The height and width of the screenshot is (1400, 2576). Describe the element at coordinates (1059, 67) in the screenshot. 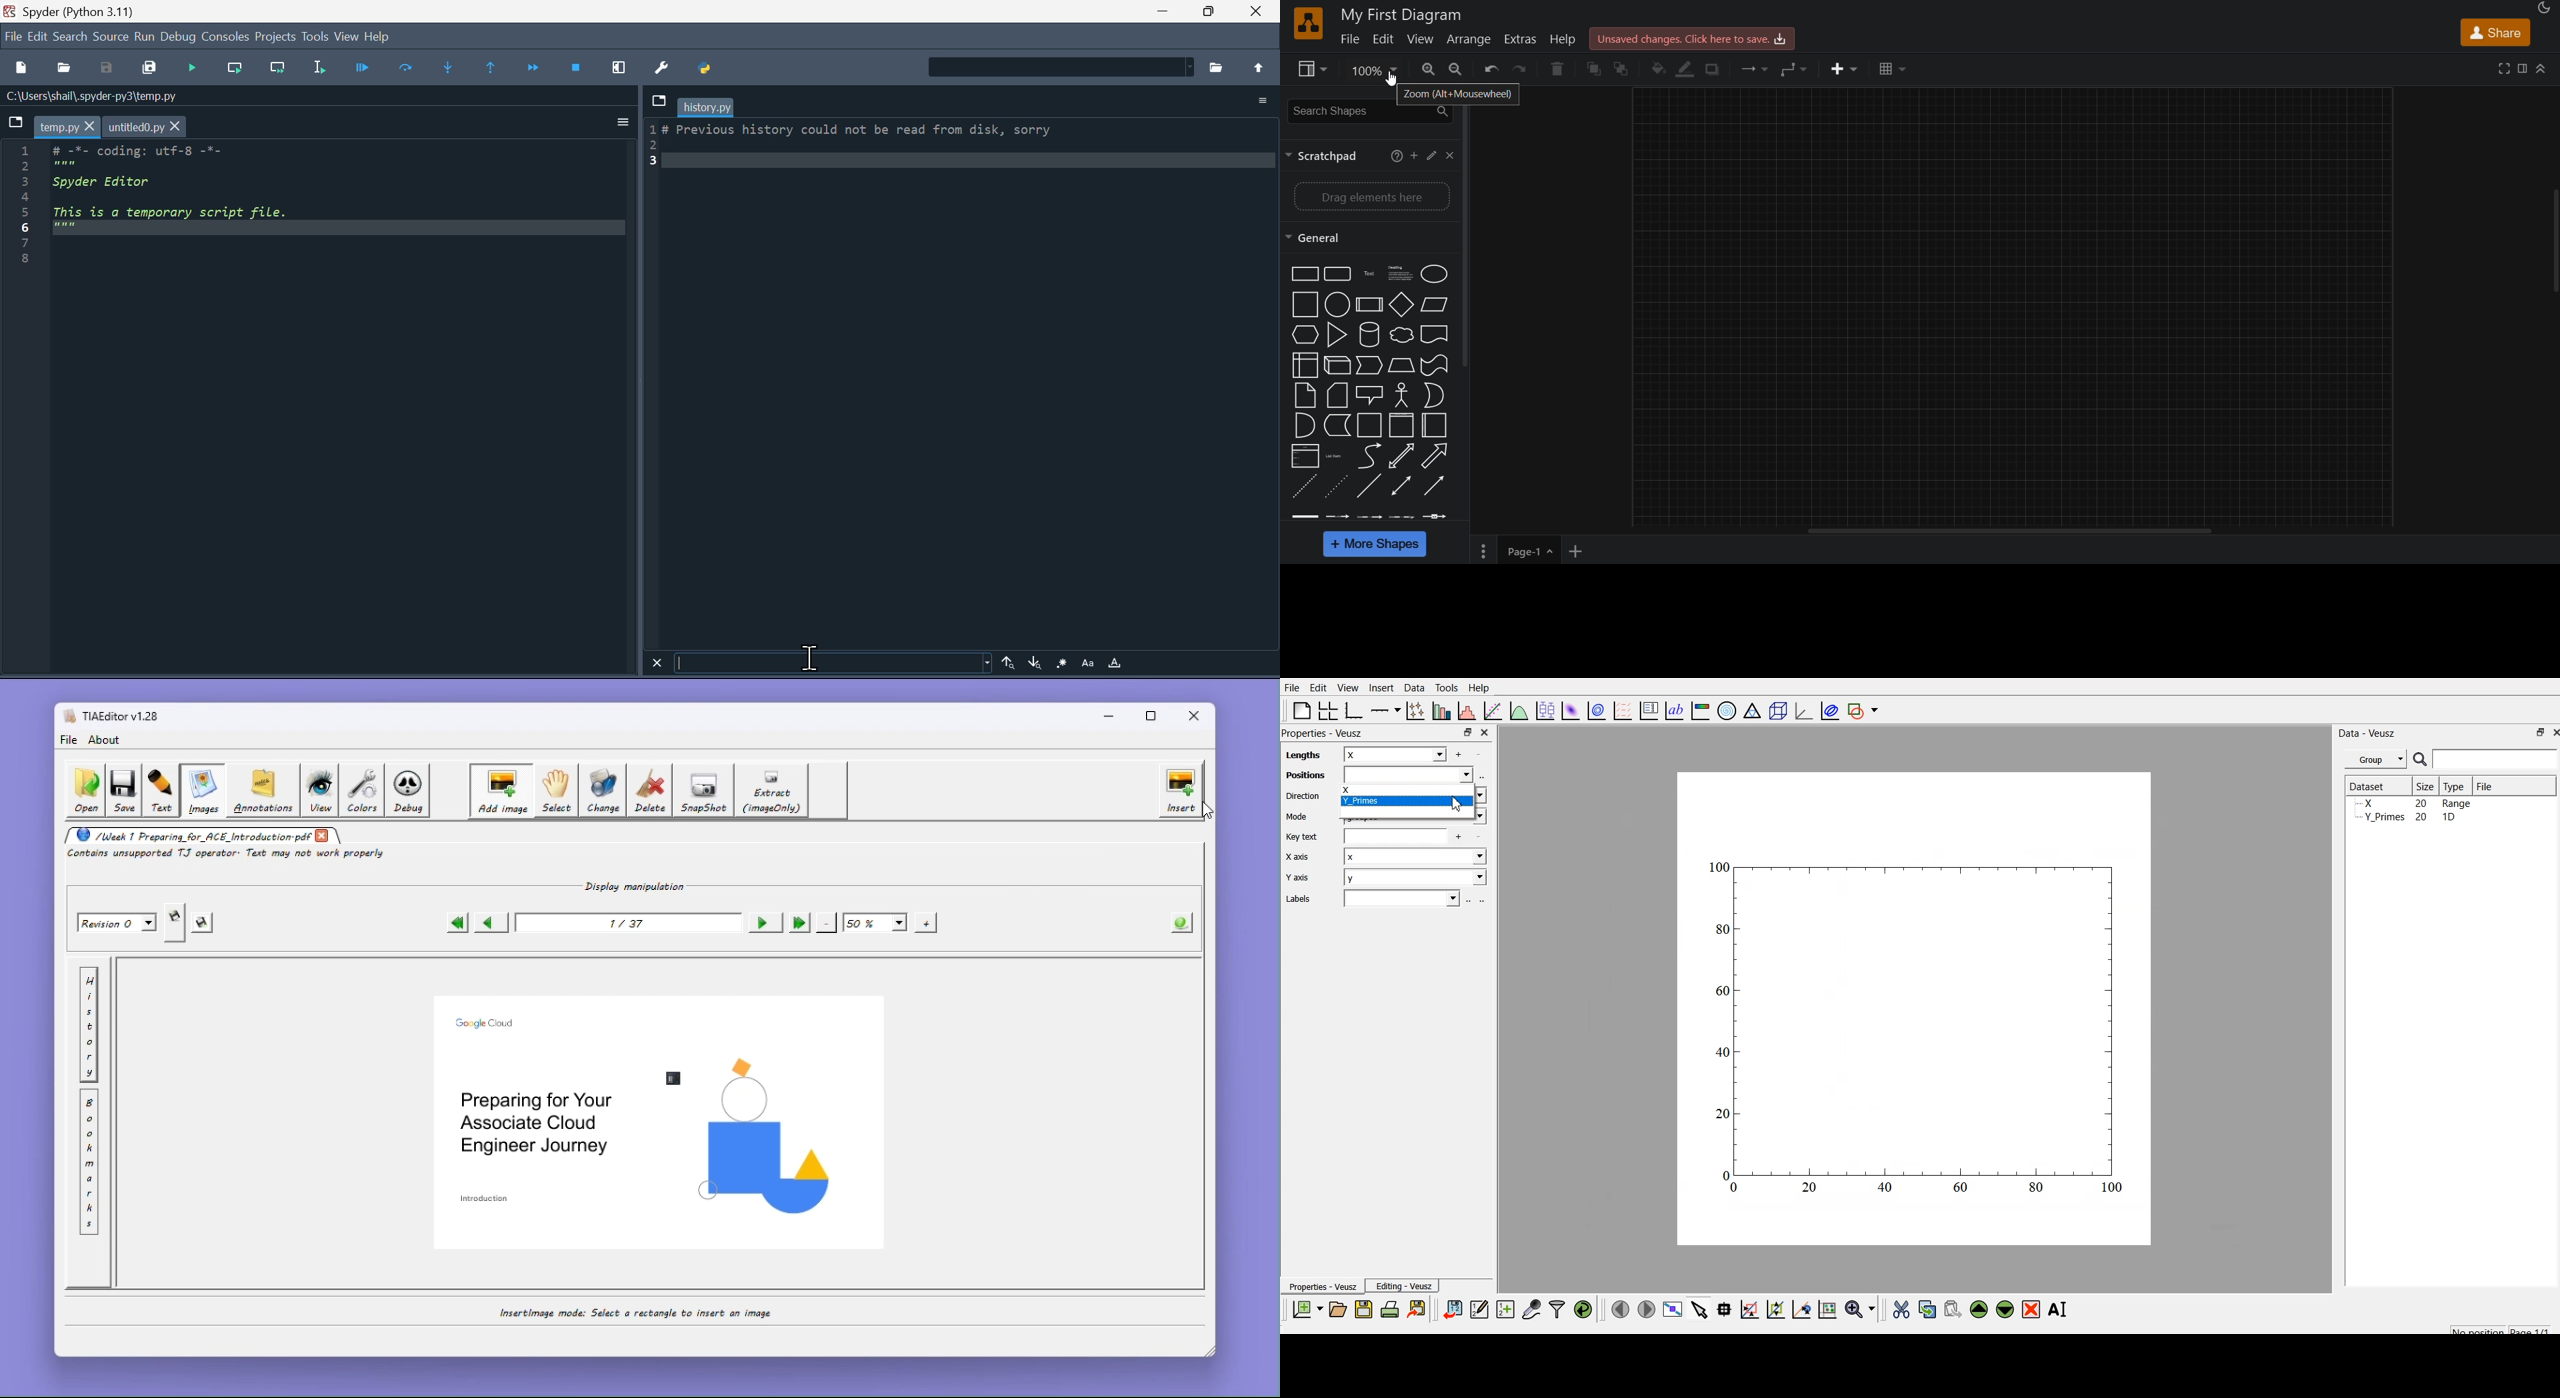

I see `Find in Files` at that location.